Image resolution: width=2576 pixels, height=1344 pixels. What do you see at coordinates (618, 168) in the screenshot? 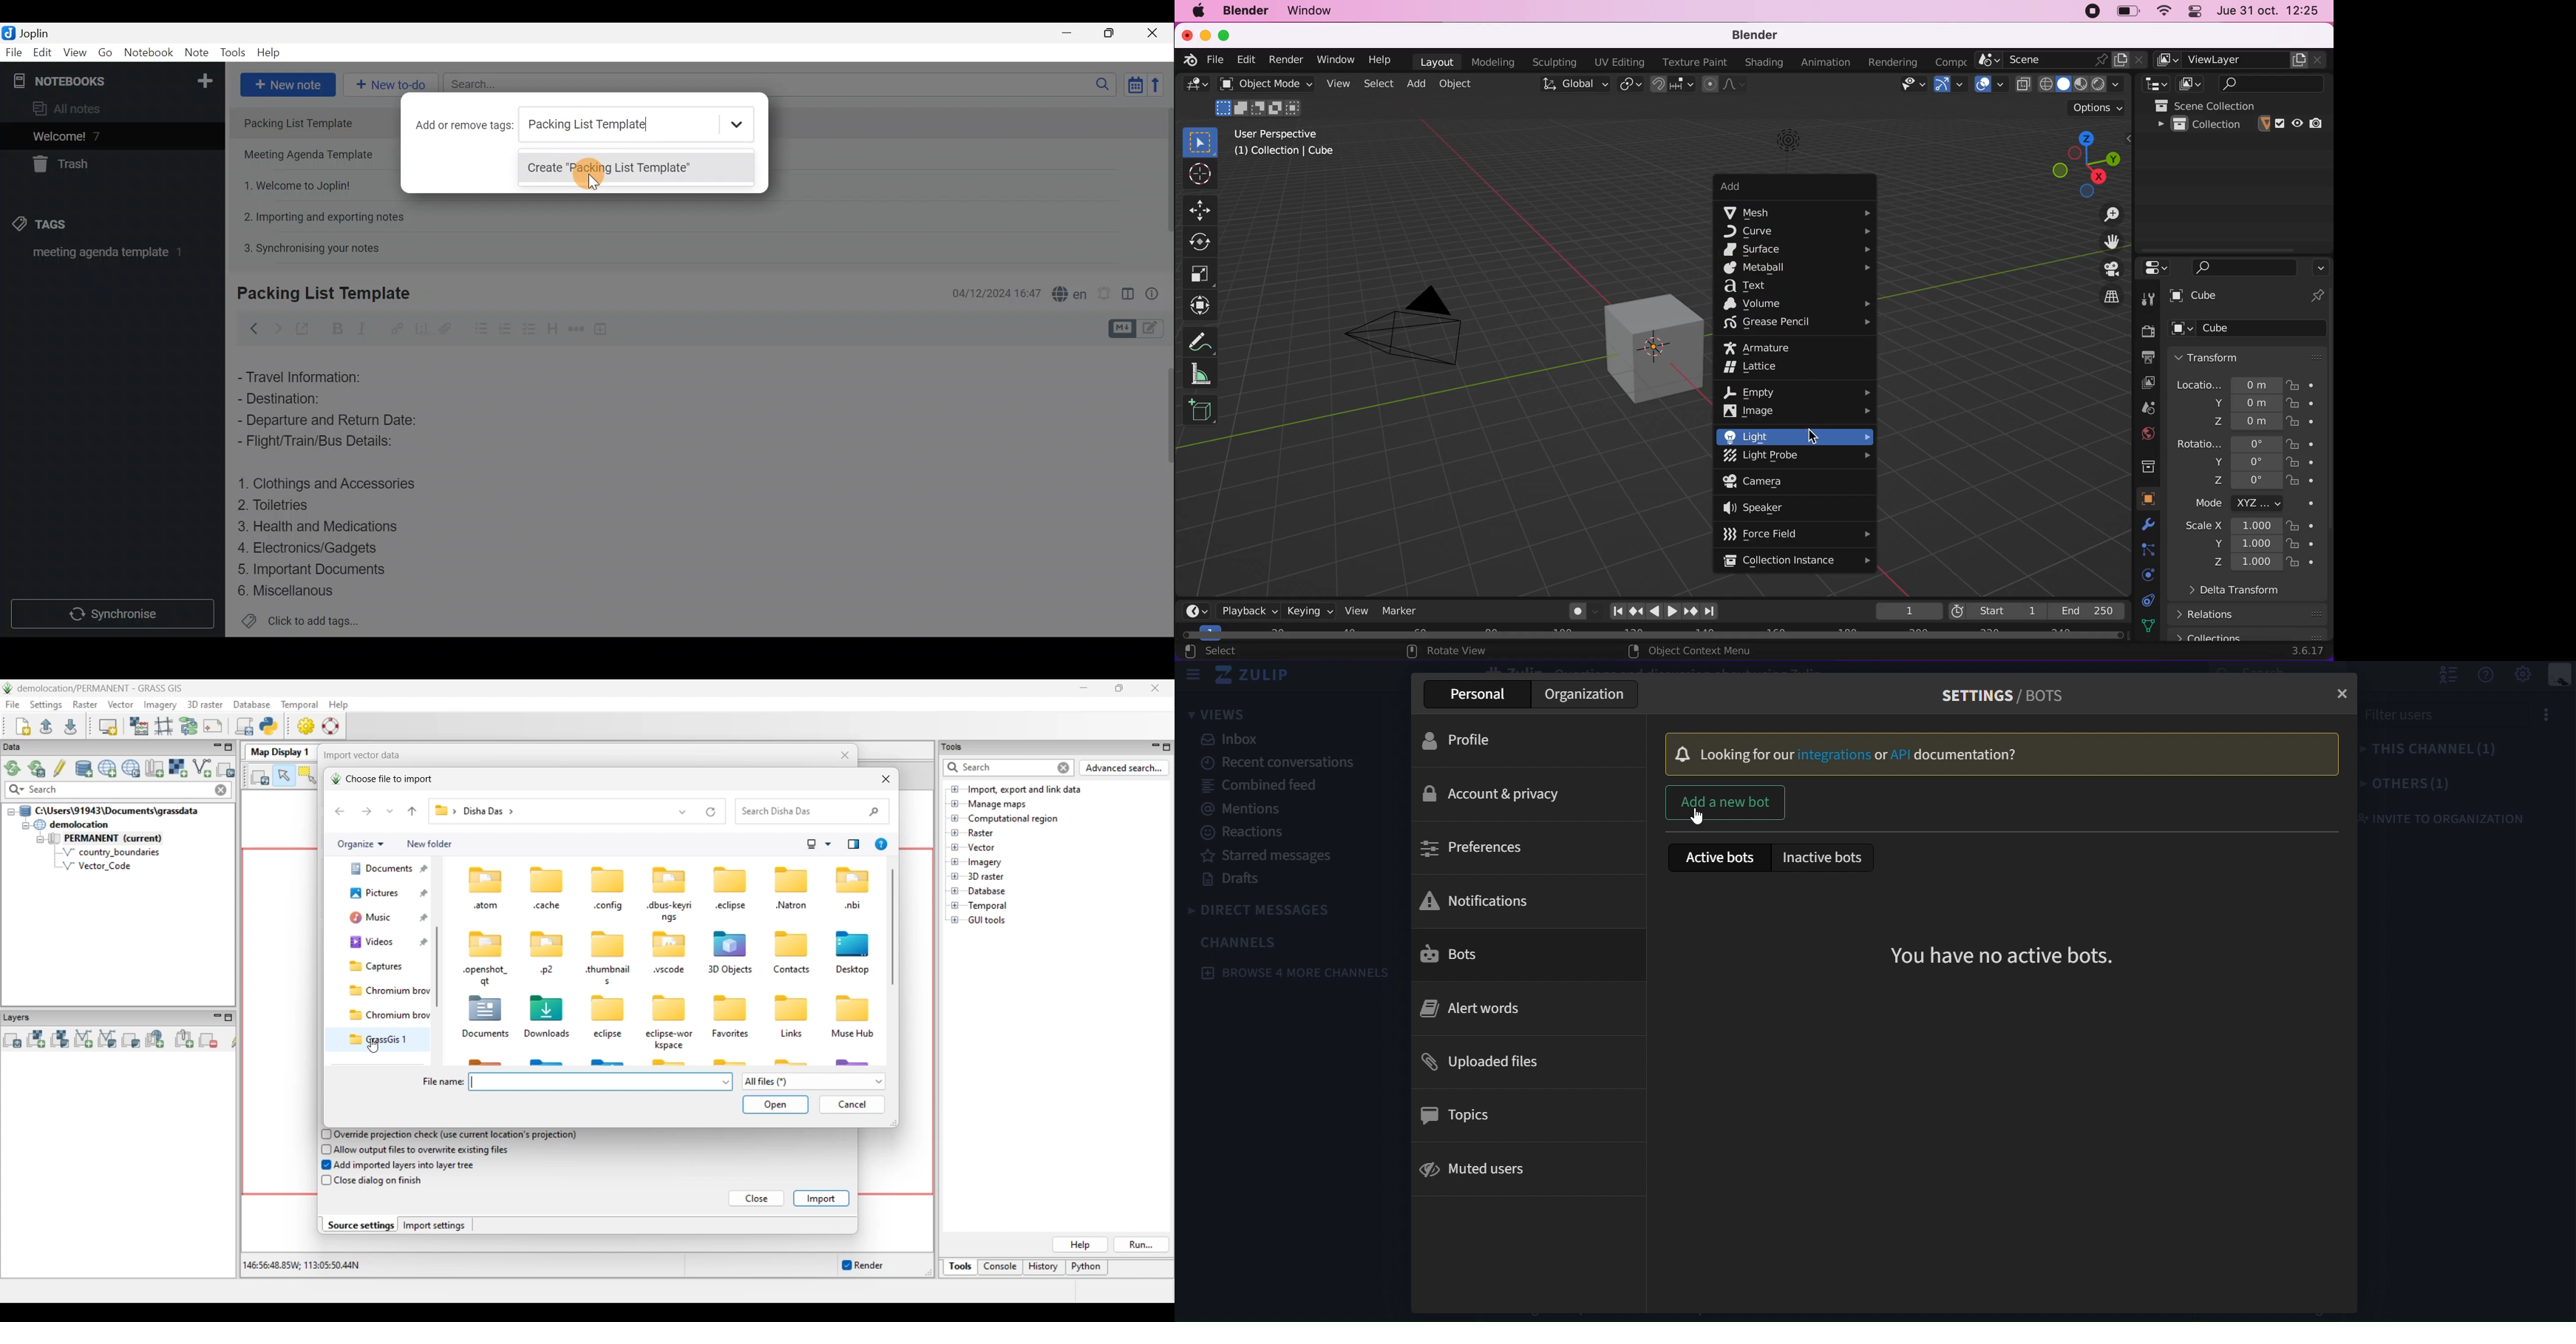
I see `Create "Packing list template"` at bounding box center [618, 168].